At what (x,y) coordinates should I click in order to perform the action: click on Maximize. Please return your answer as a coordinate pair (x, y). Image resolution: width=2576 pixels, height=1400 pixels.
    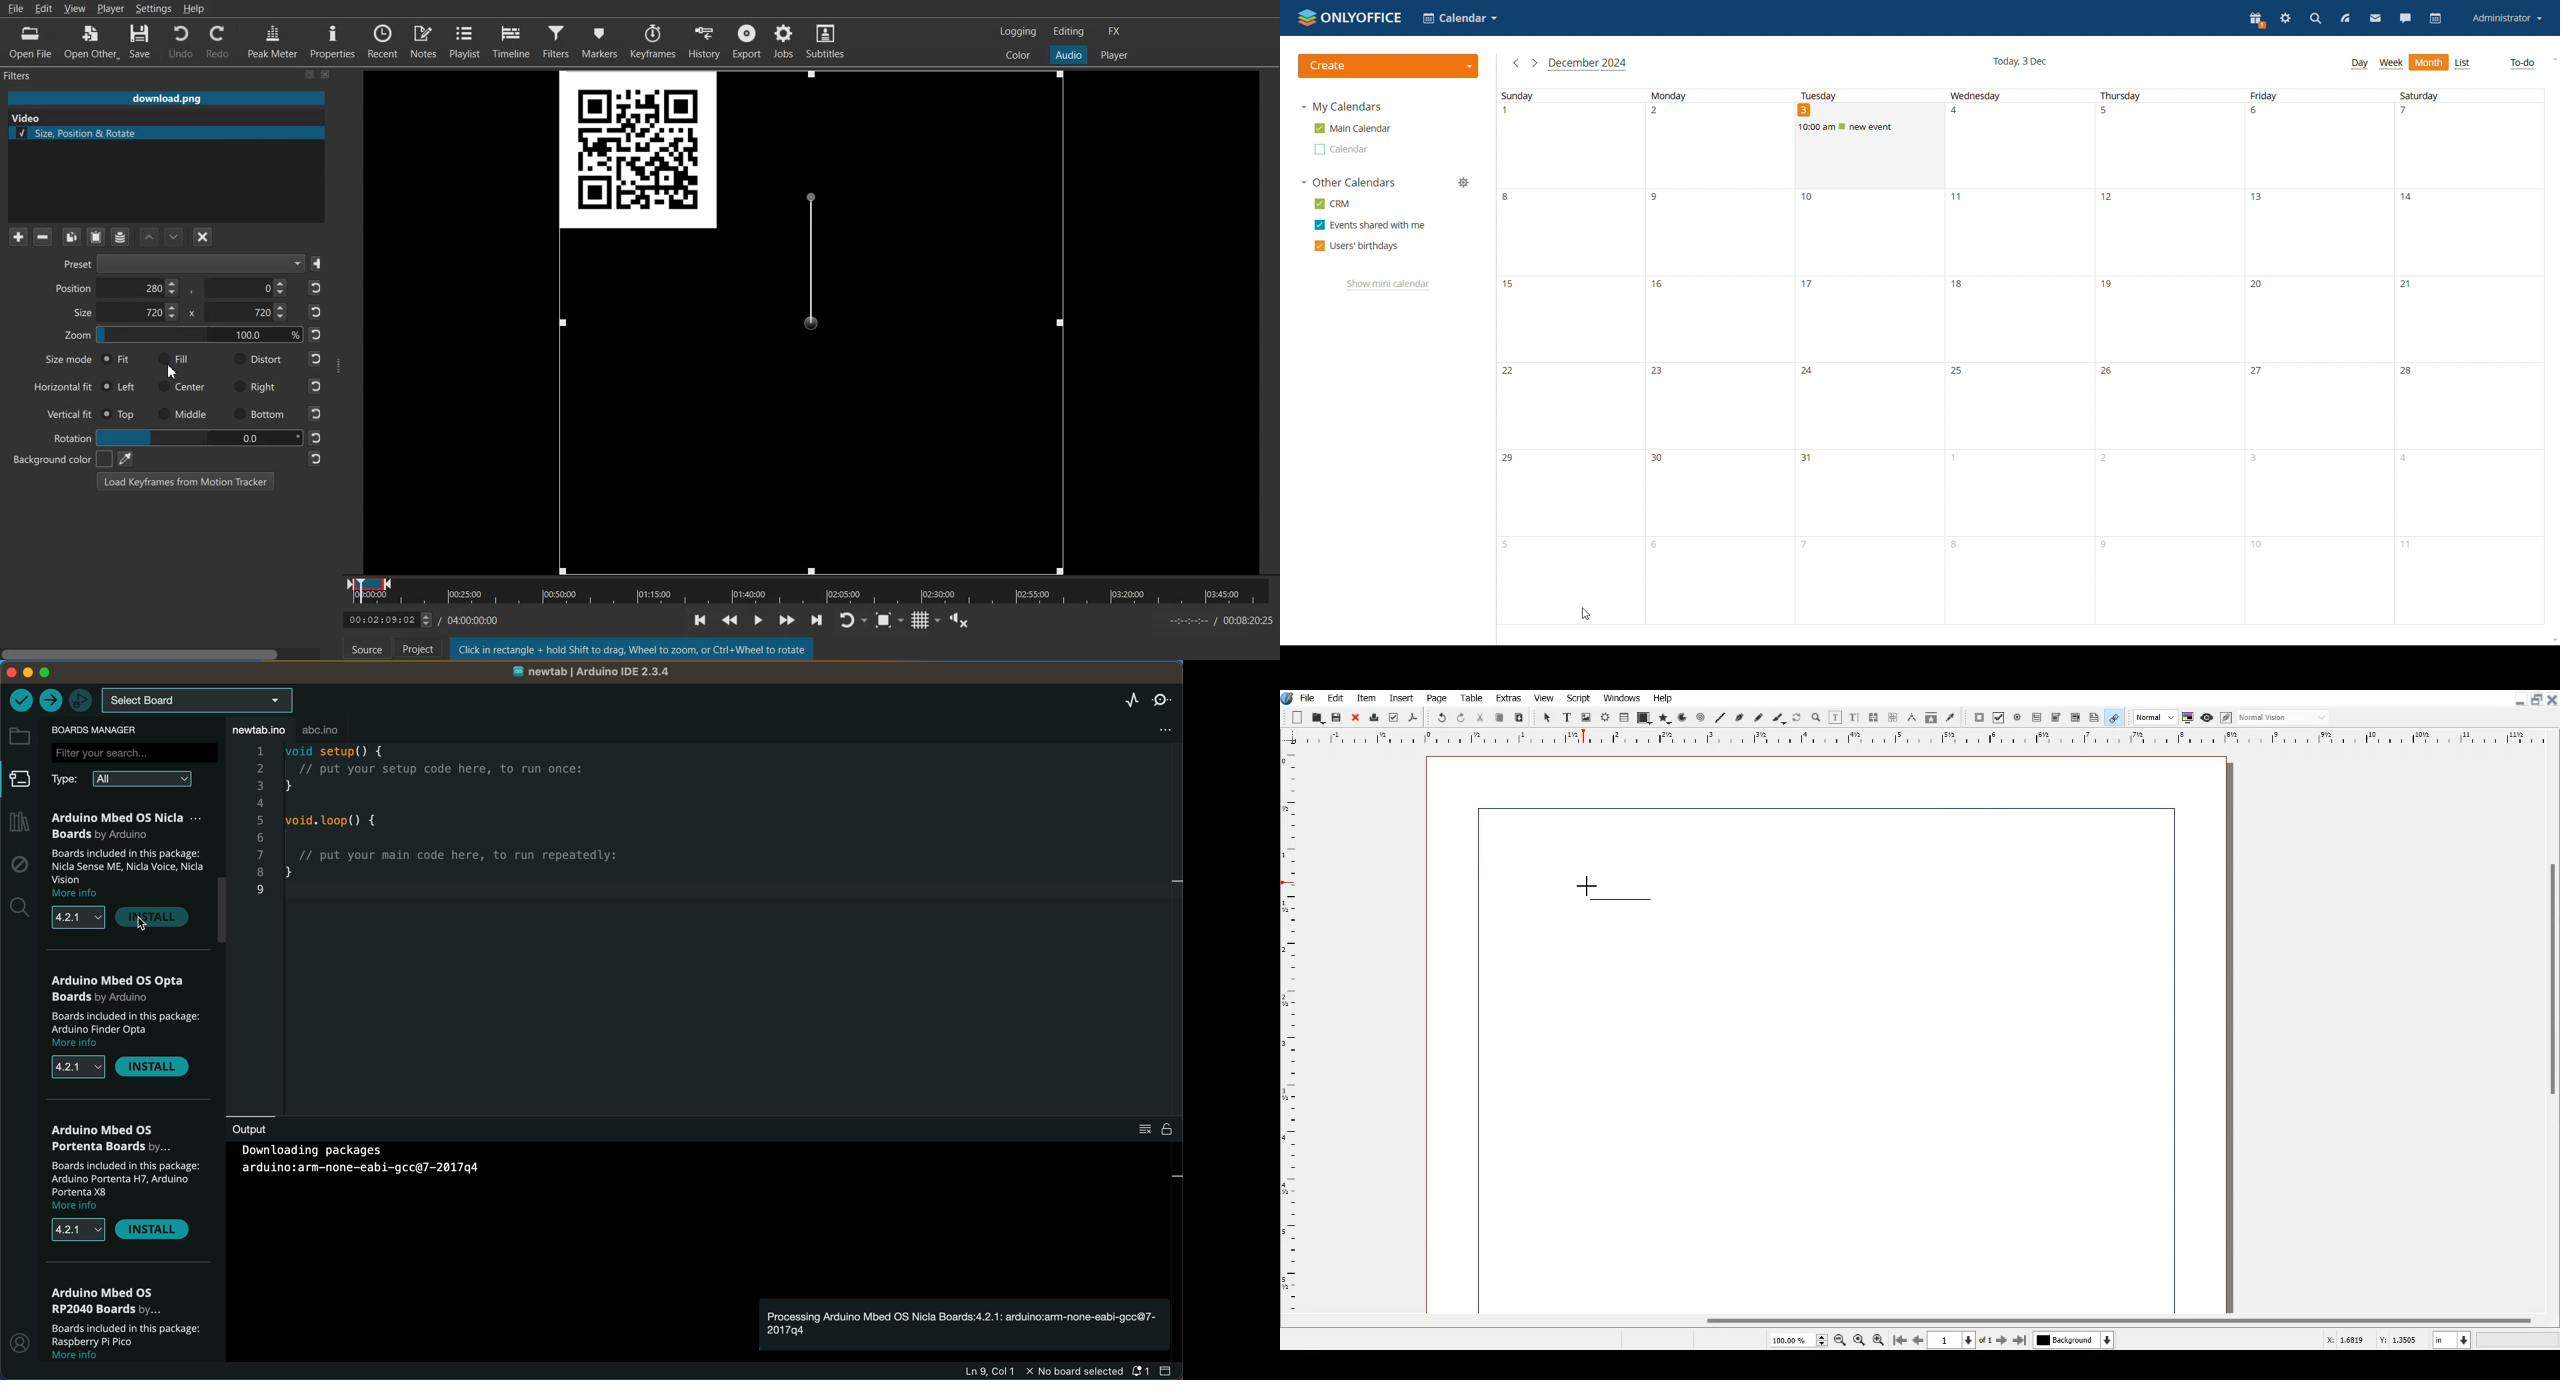
    Looking at the image, I should click on (311, 75).